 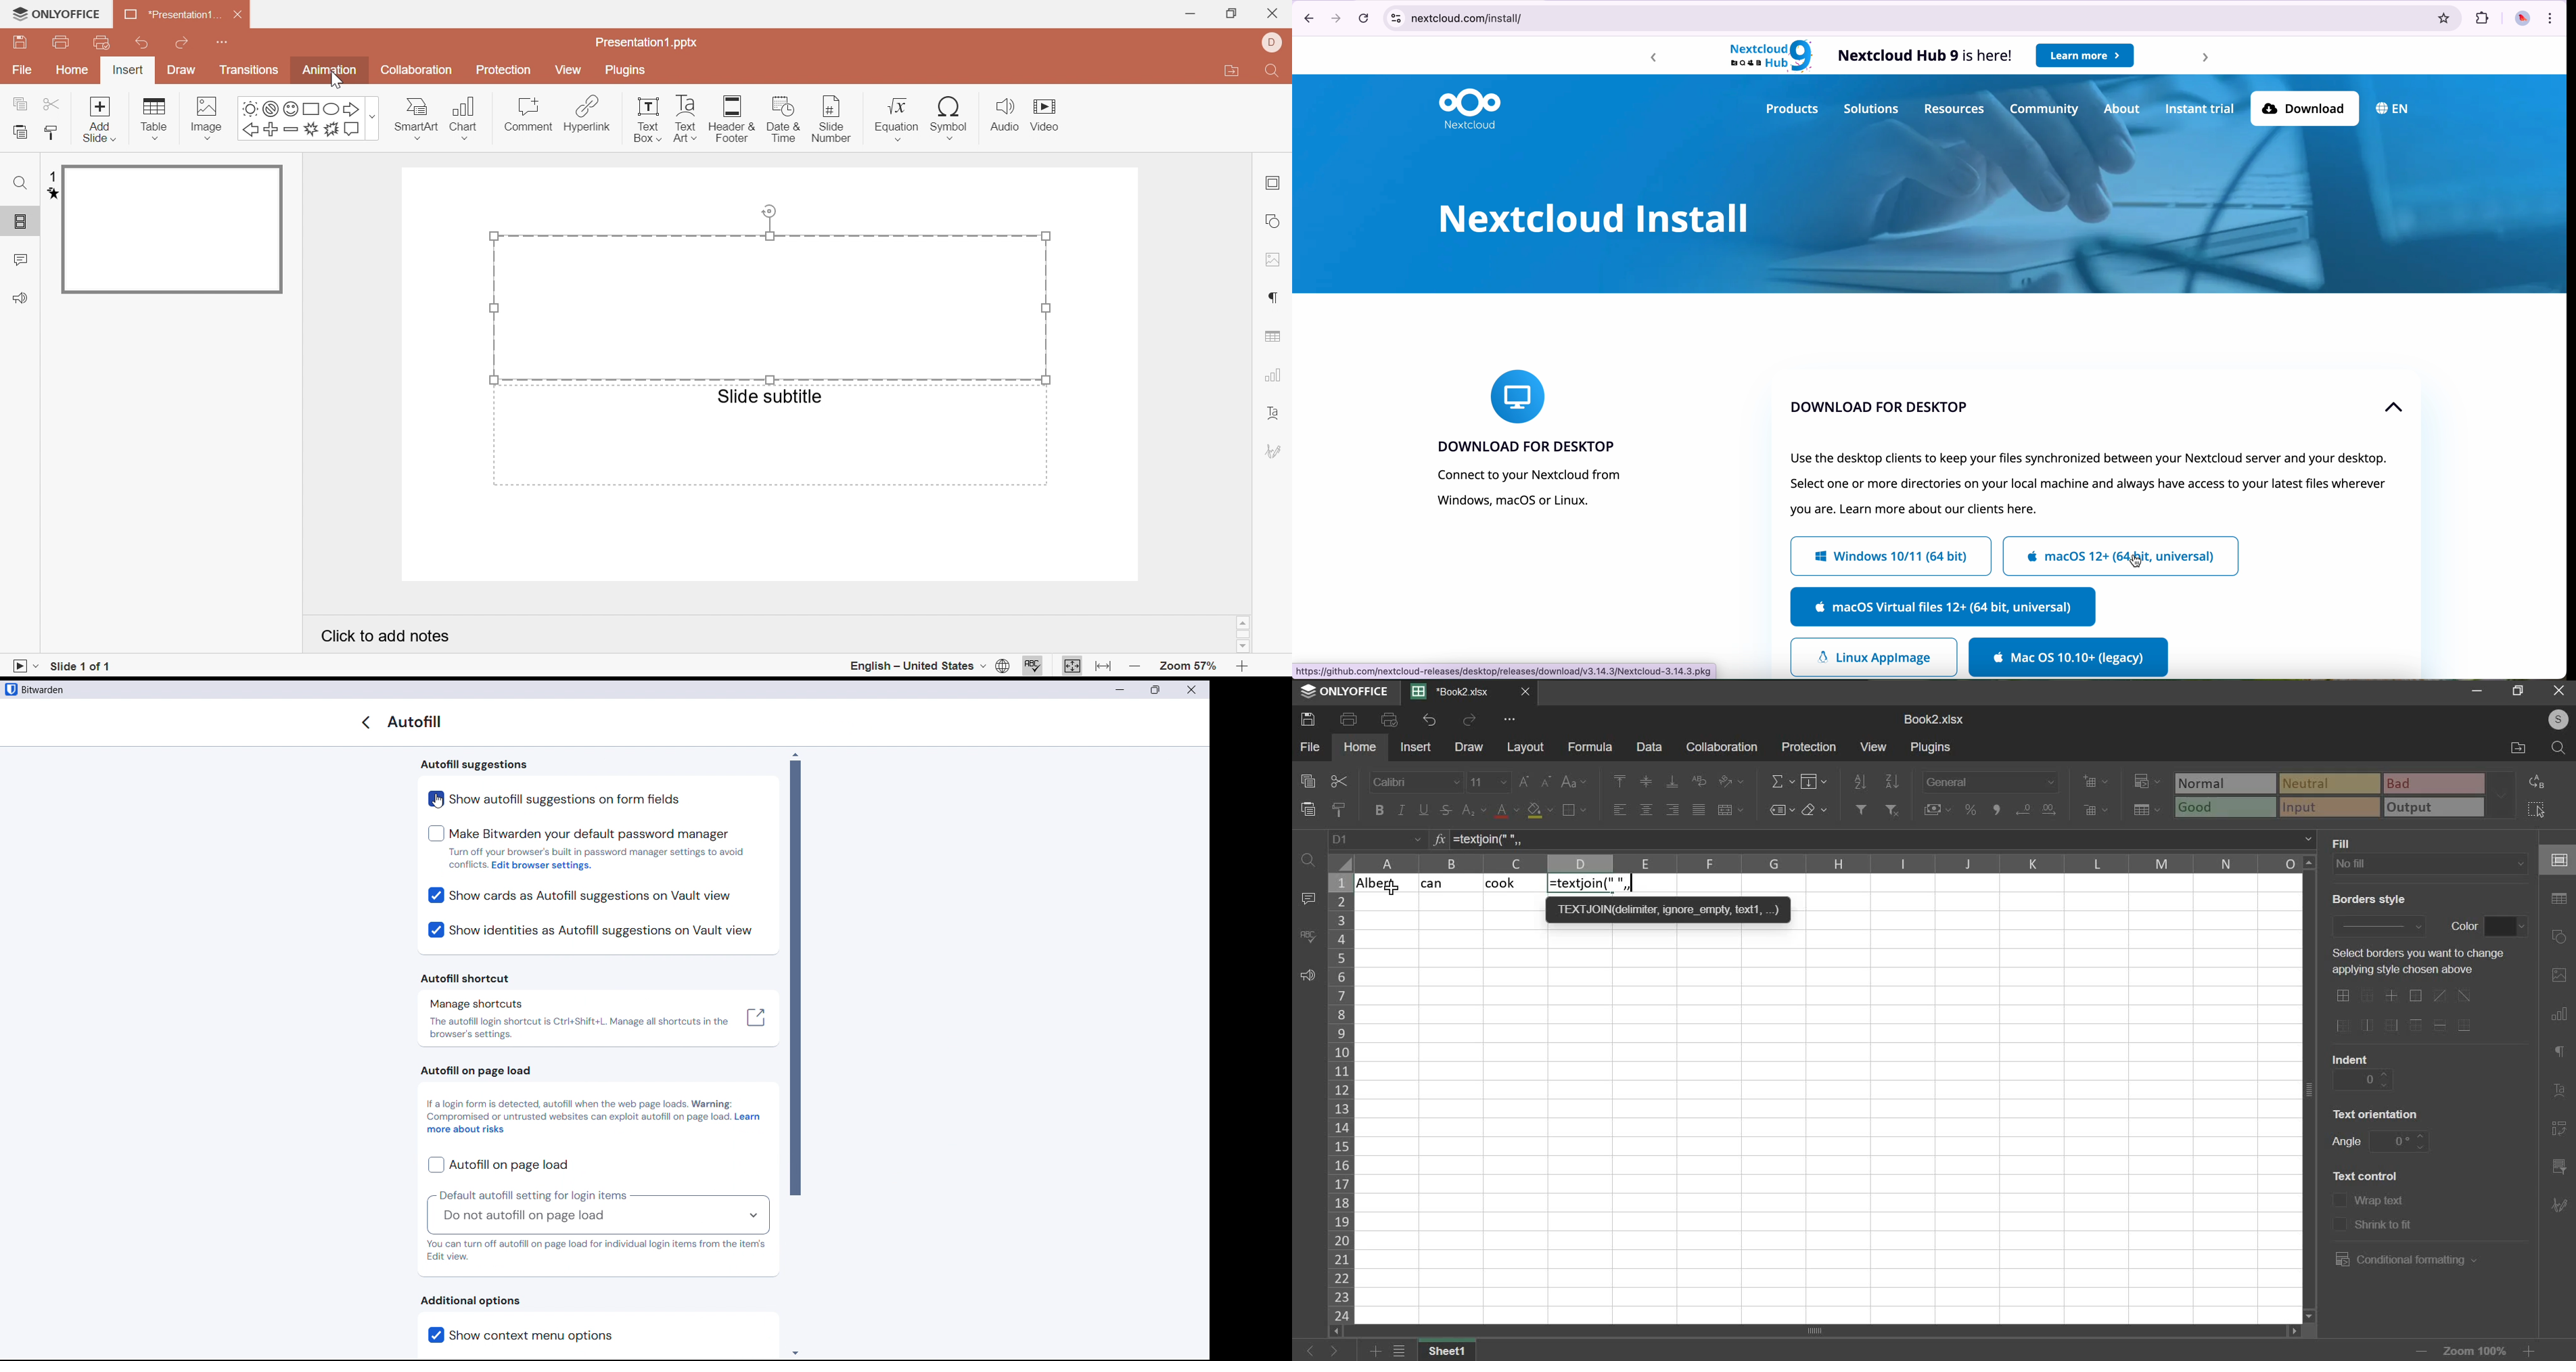 I want to click on slide 1 of 1, so click(x=81, y=668).